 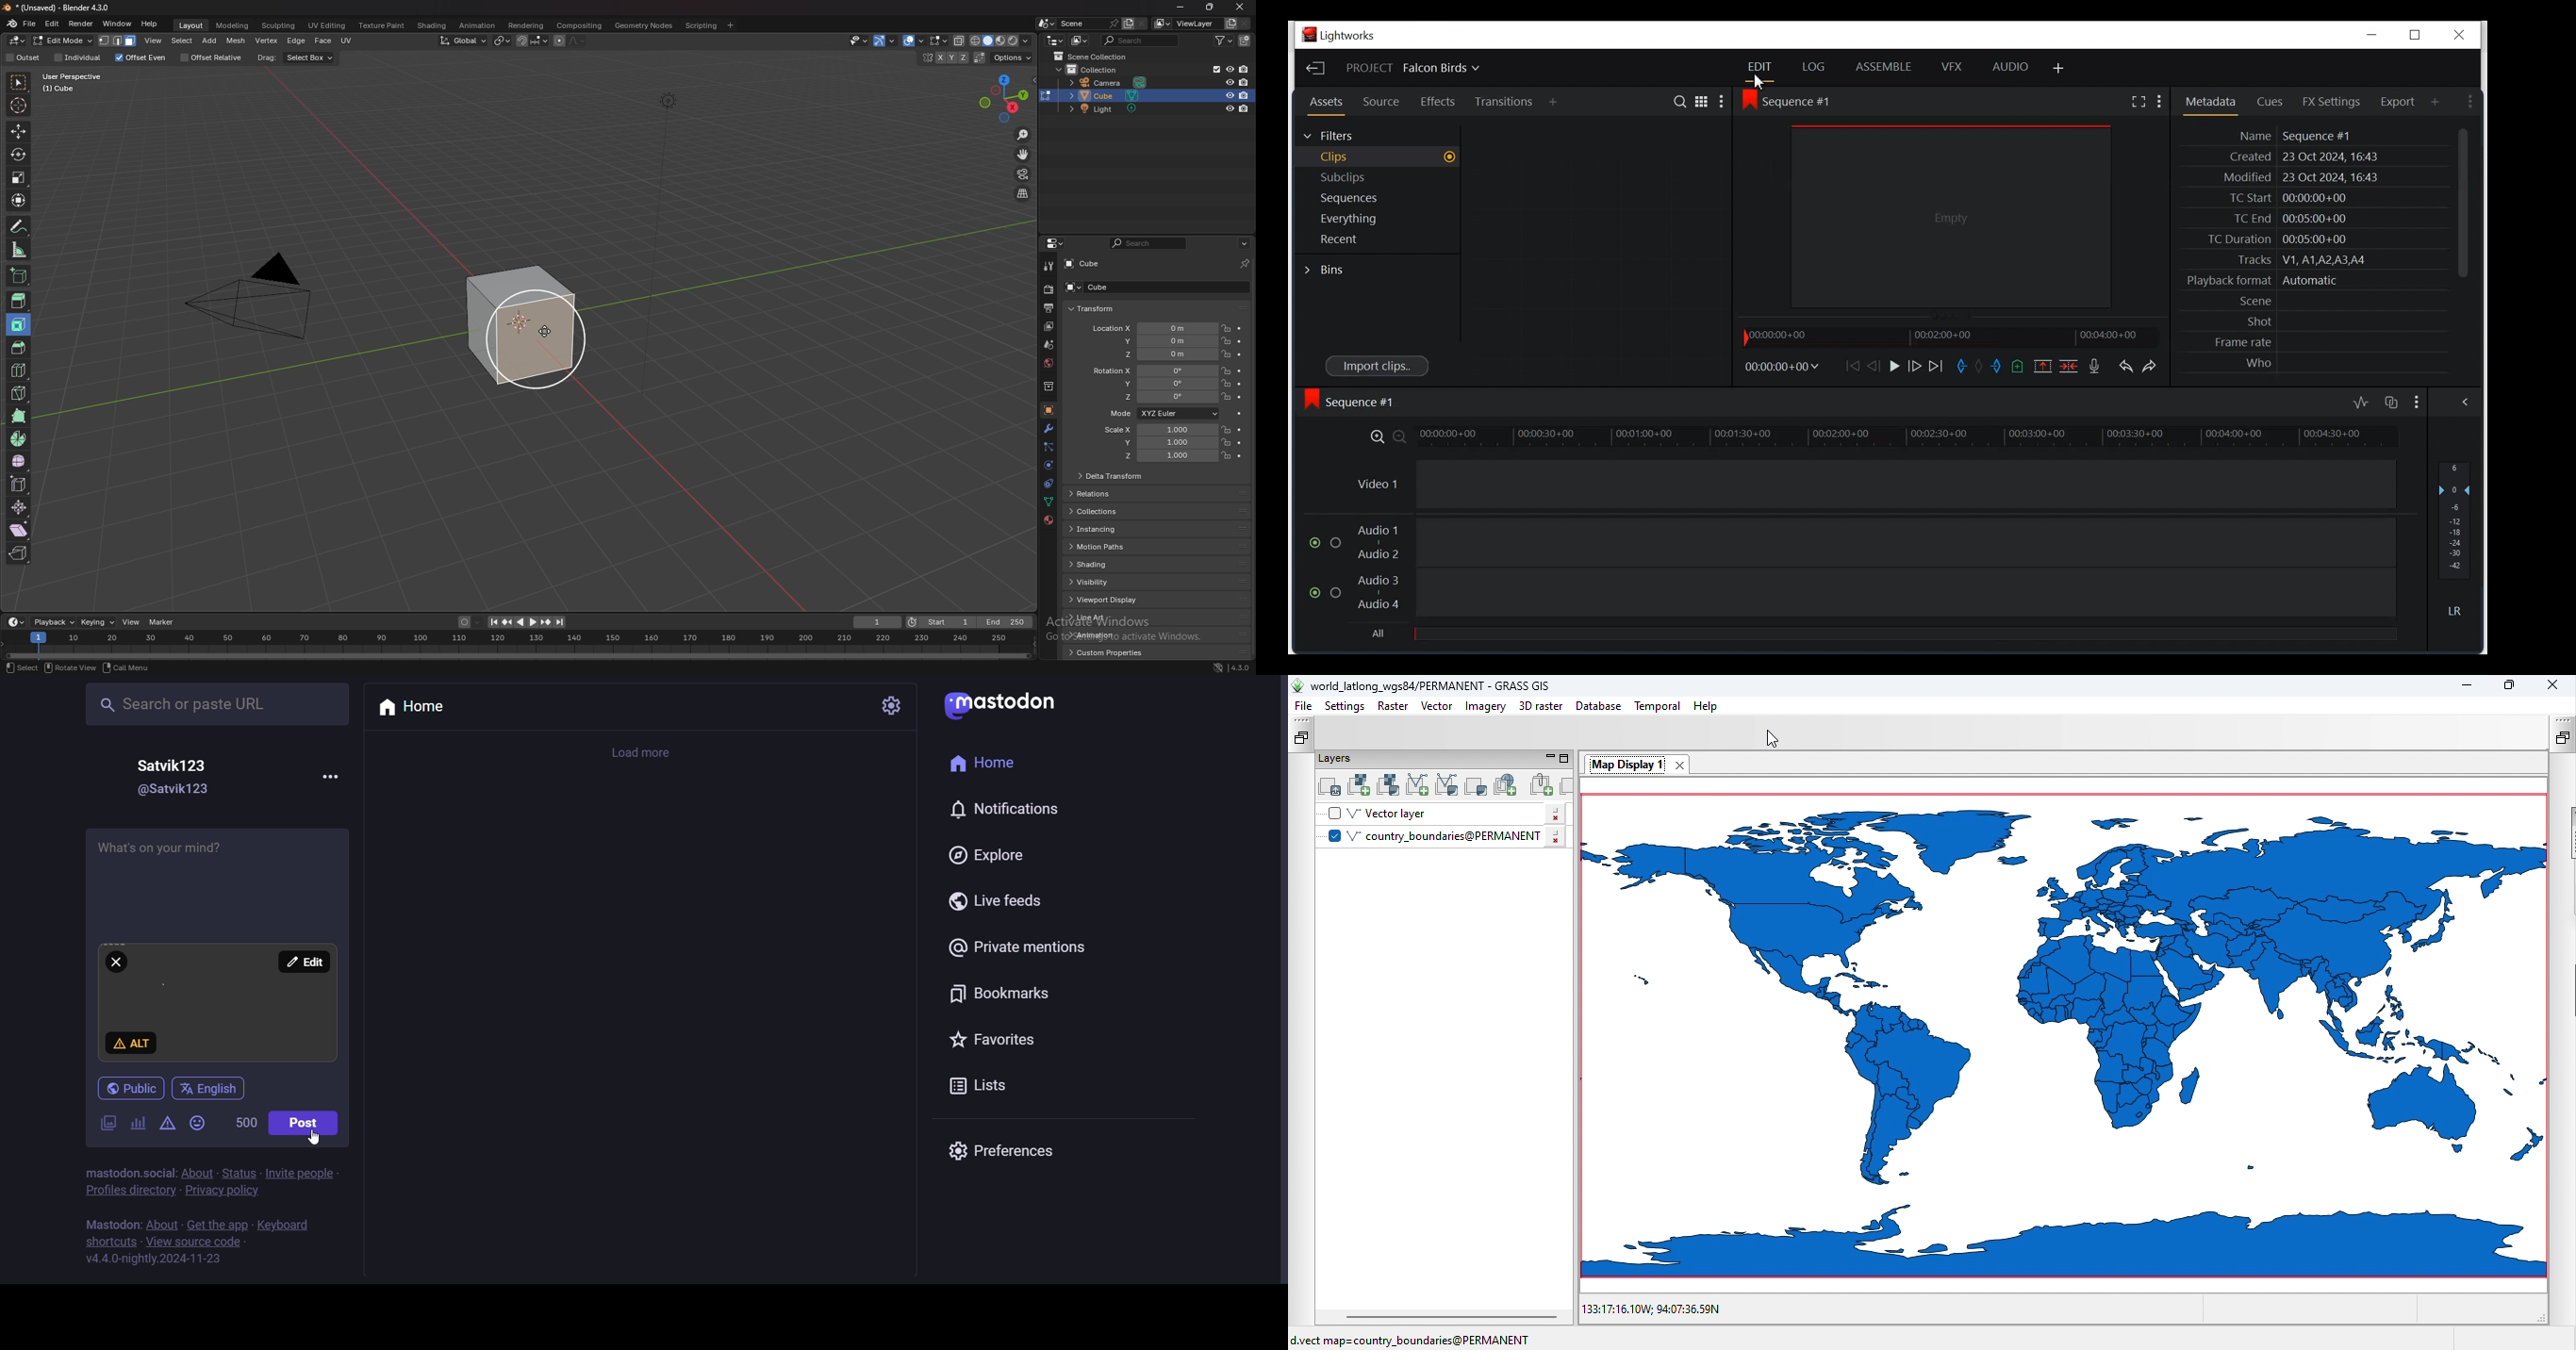 I want to click on Shot, so click(x=2268, y=321).